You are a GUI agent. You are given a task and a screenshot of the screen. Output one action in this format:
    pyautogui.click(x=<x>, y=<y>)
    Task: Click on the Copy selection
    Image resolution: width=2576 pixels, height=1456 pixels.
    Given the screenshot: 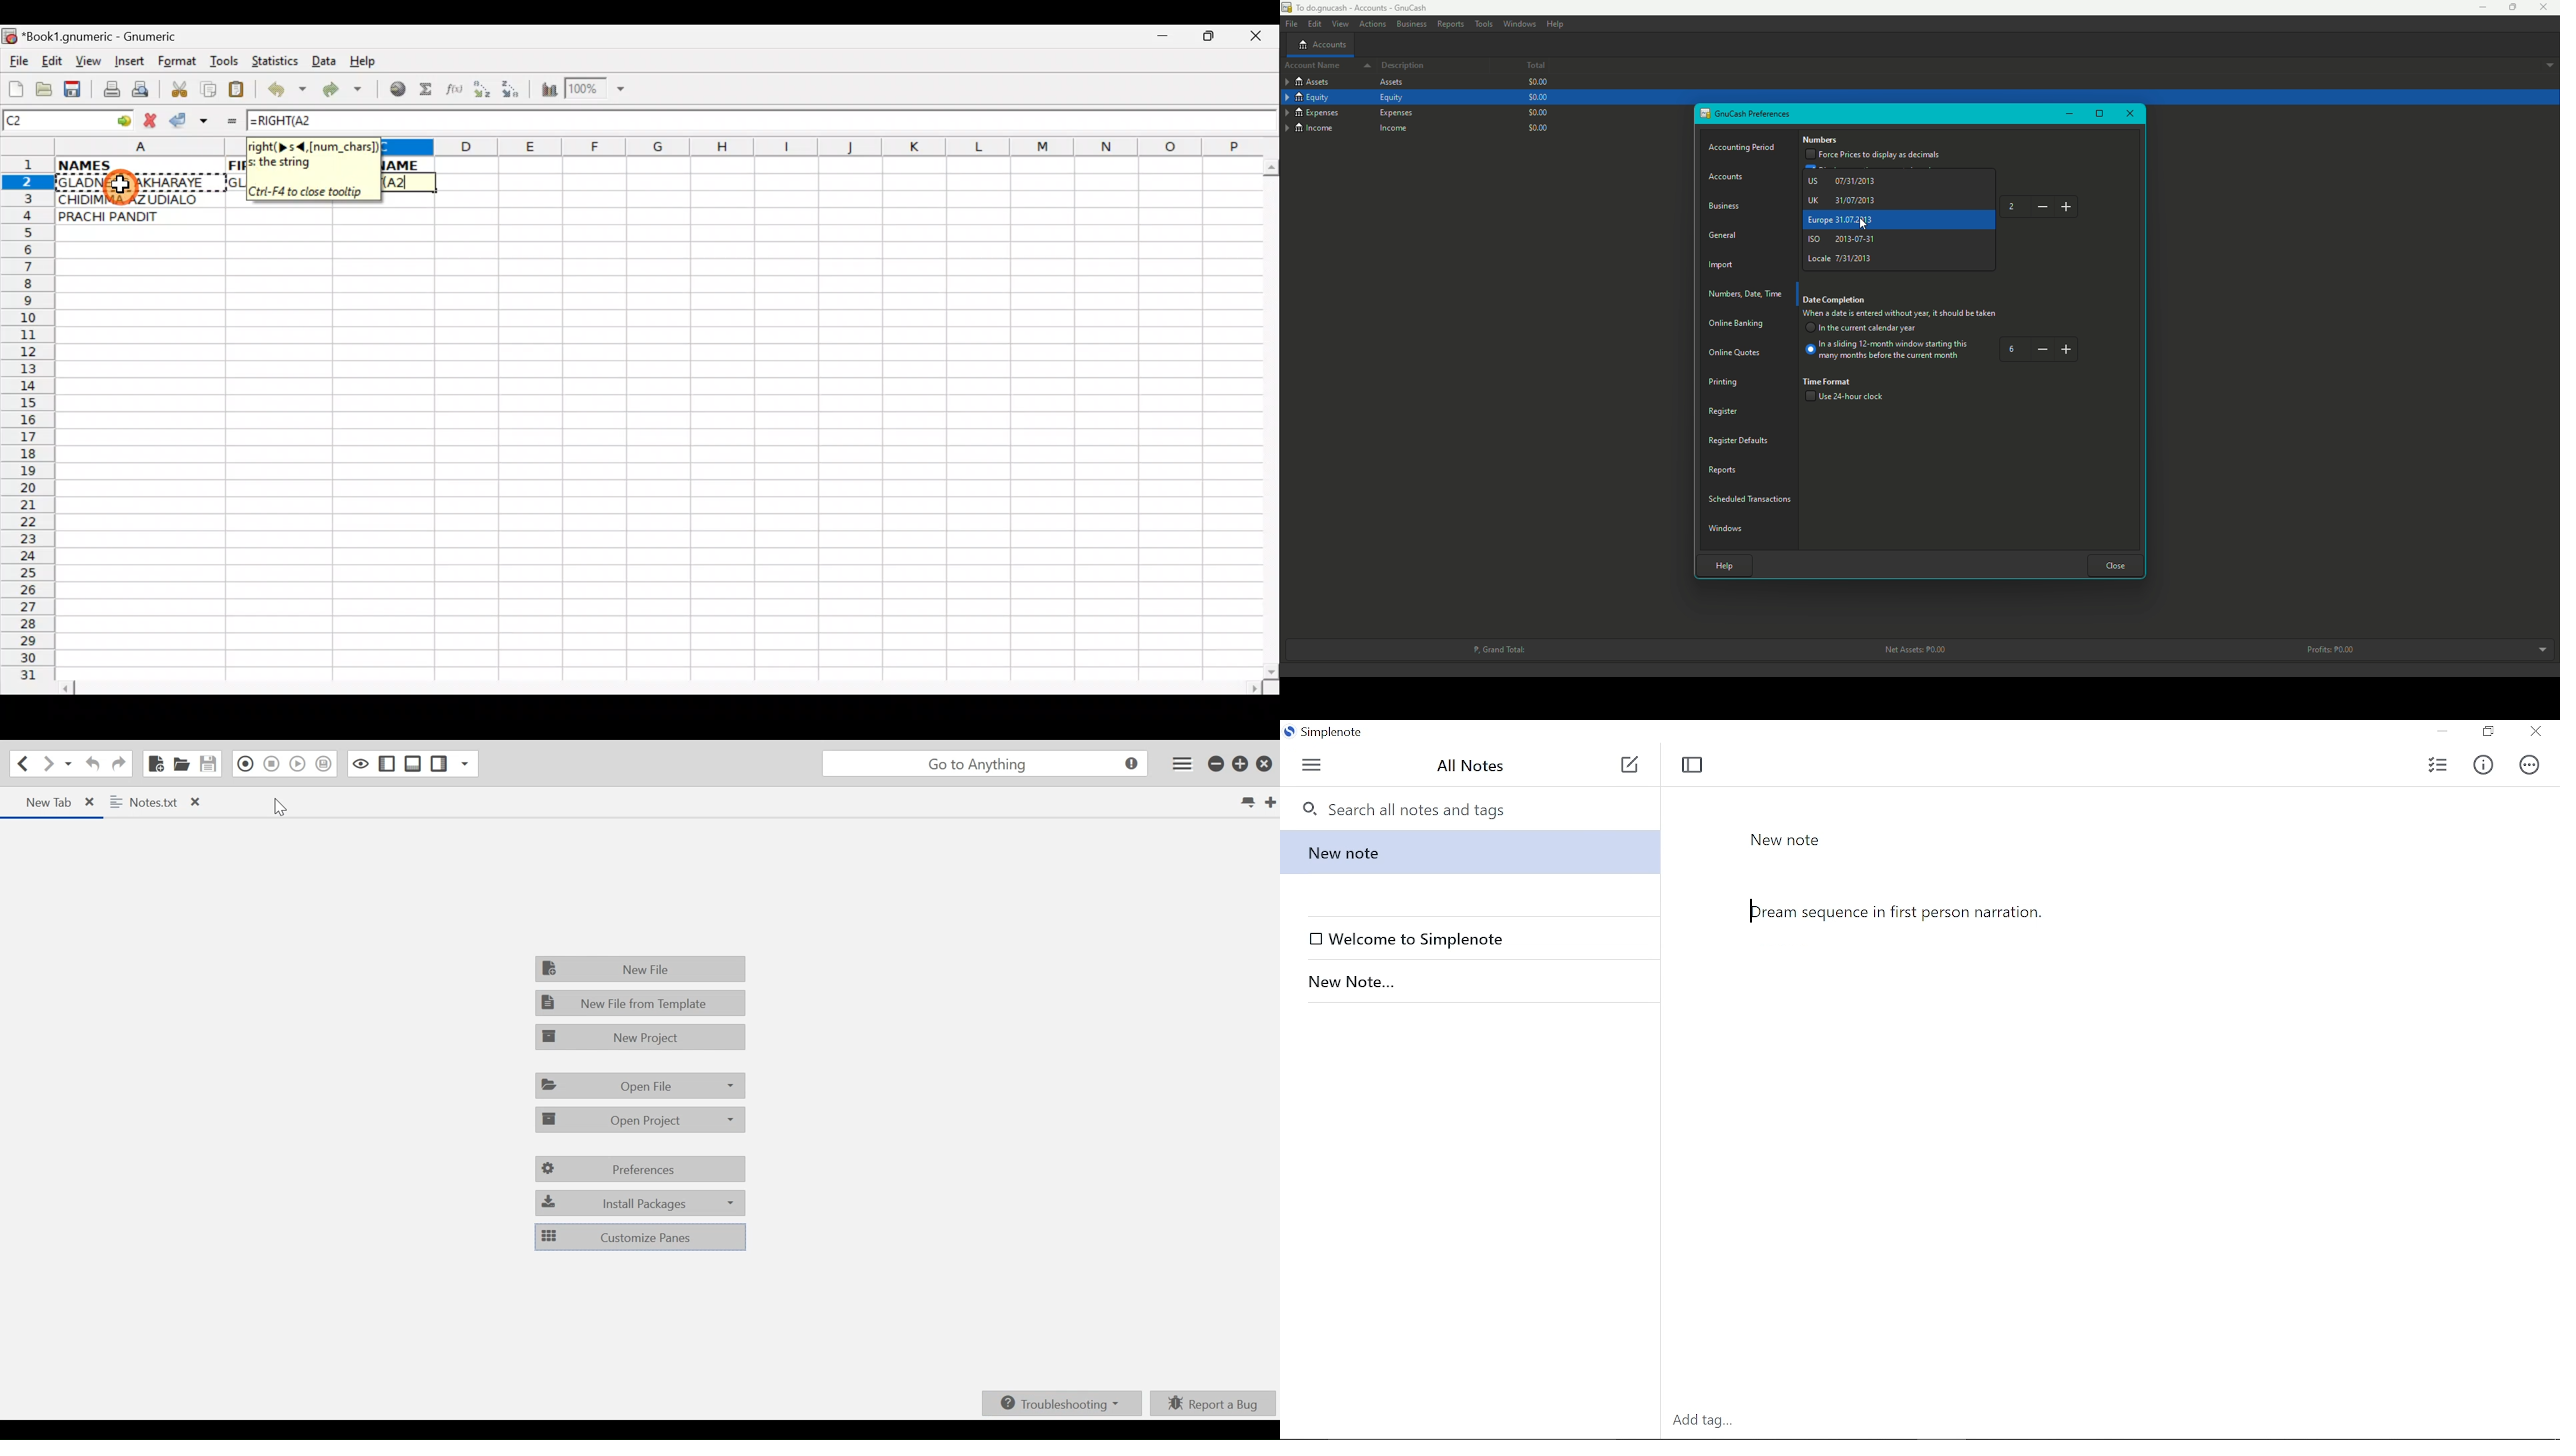 What is the action you would take?
    pyautogui.click(x=209, y=89)
    